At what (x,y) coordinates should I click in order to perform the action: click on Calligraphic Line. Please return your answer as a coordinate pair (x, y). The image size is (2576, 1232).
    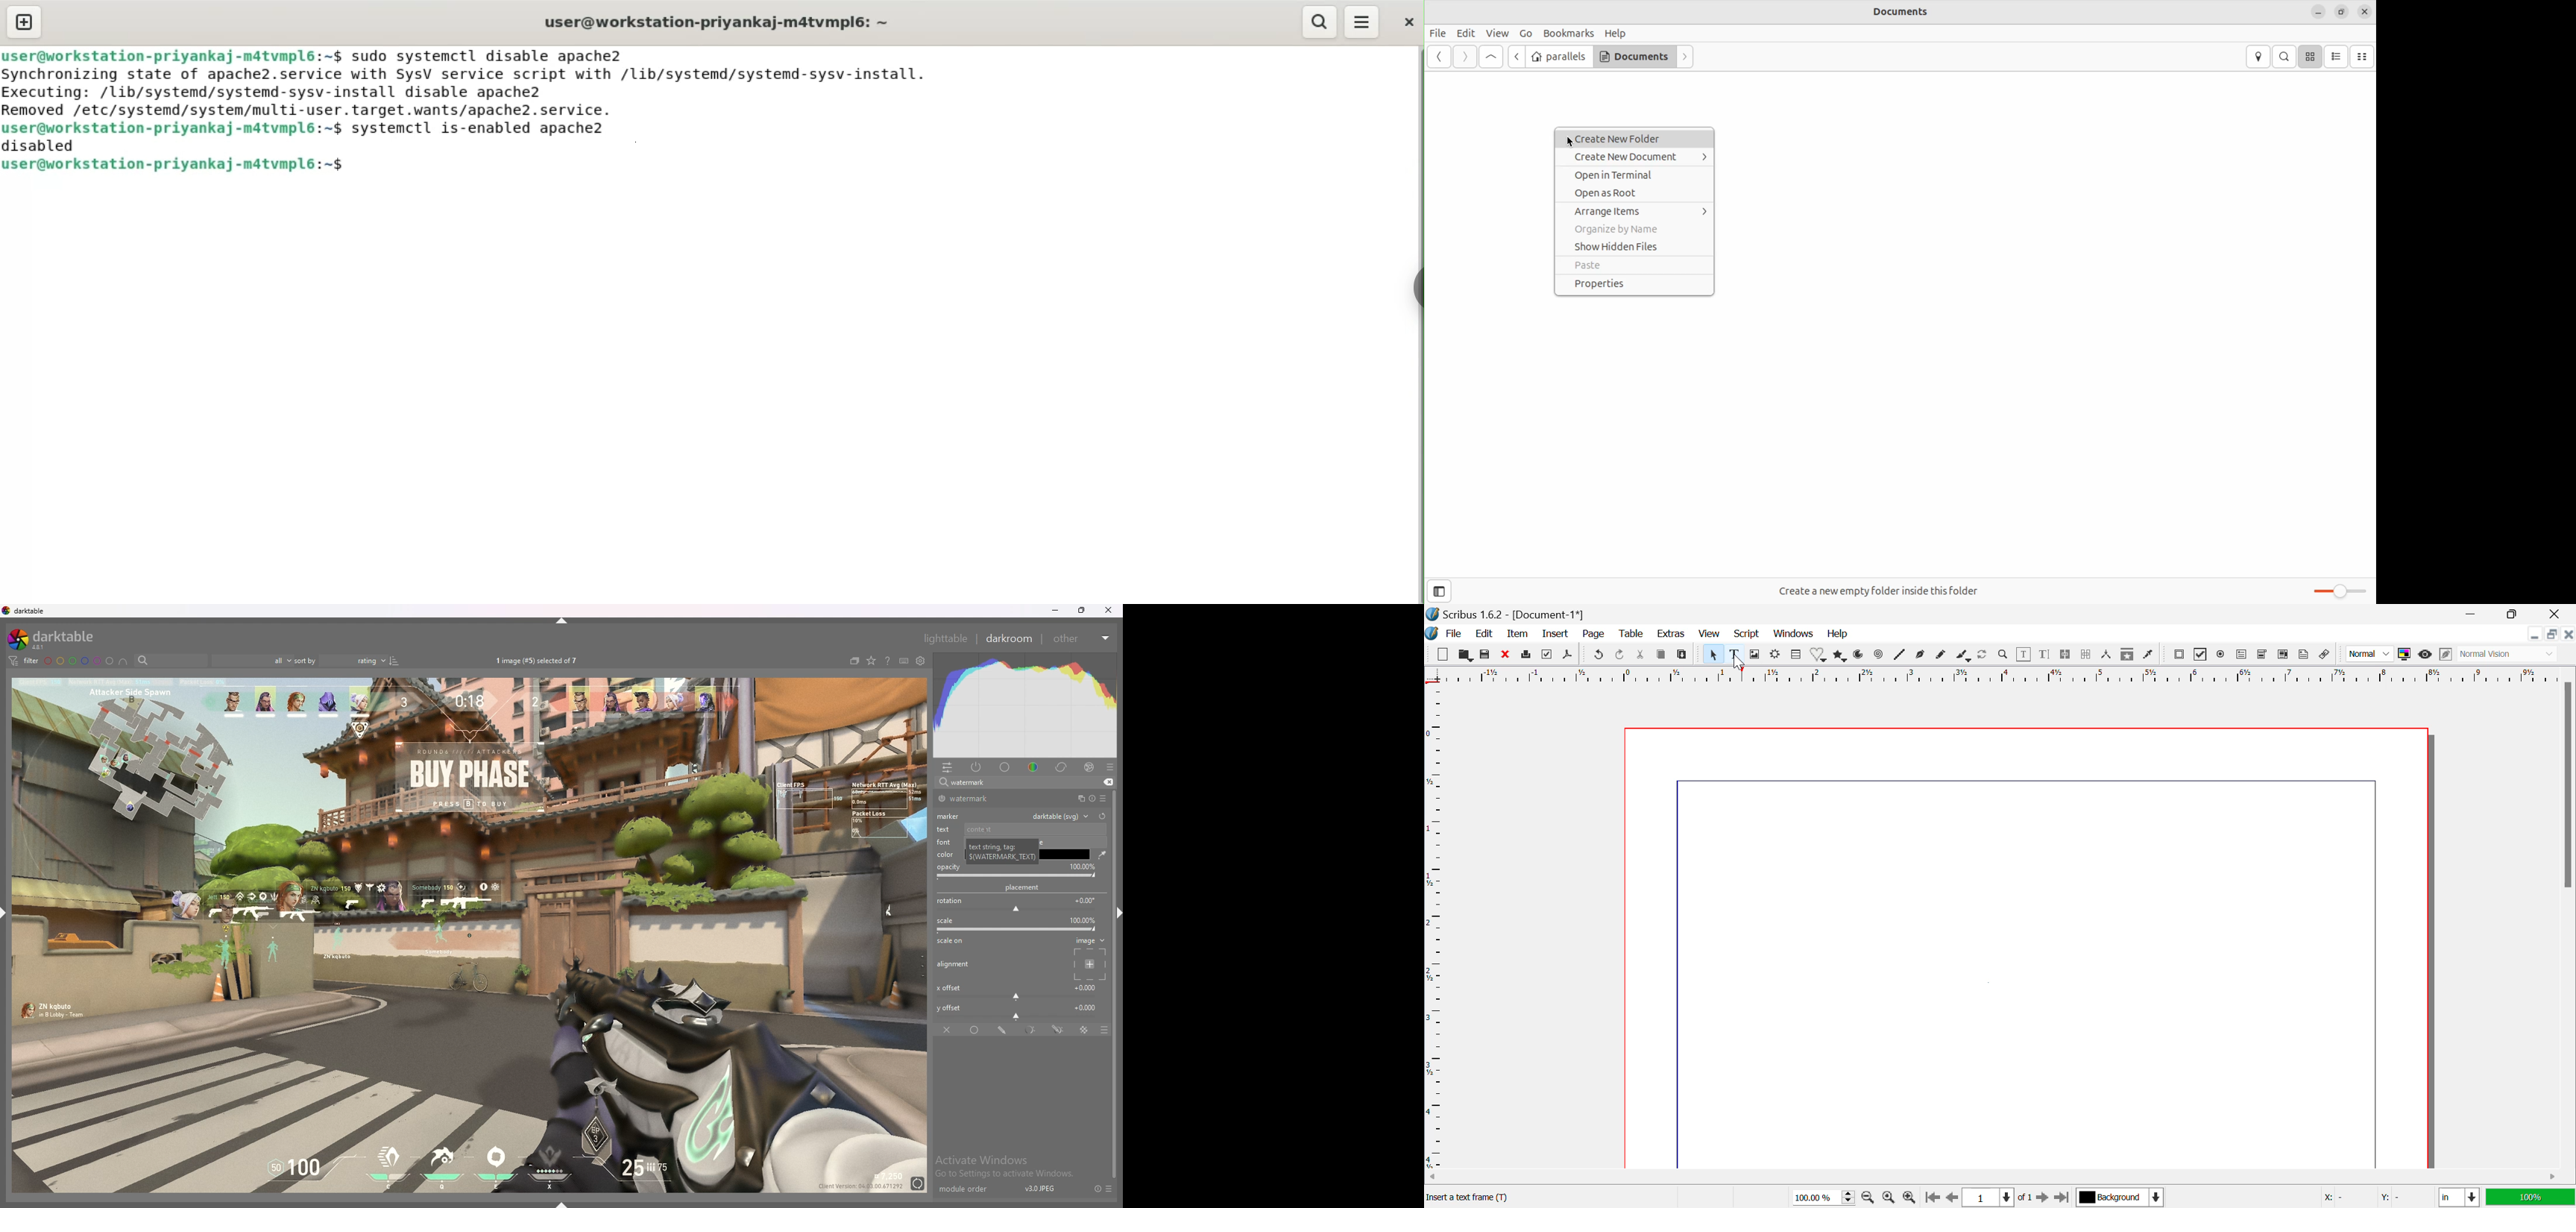
    Looking at the image, I should click on (1963, 656).